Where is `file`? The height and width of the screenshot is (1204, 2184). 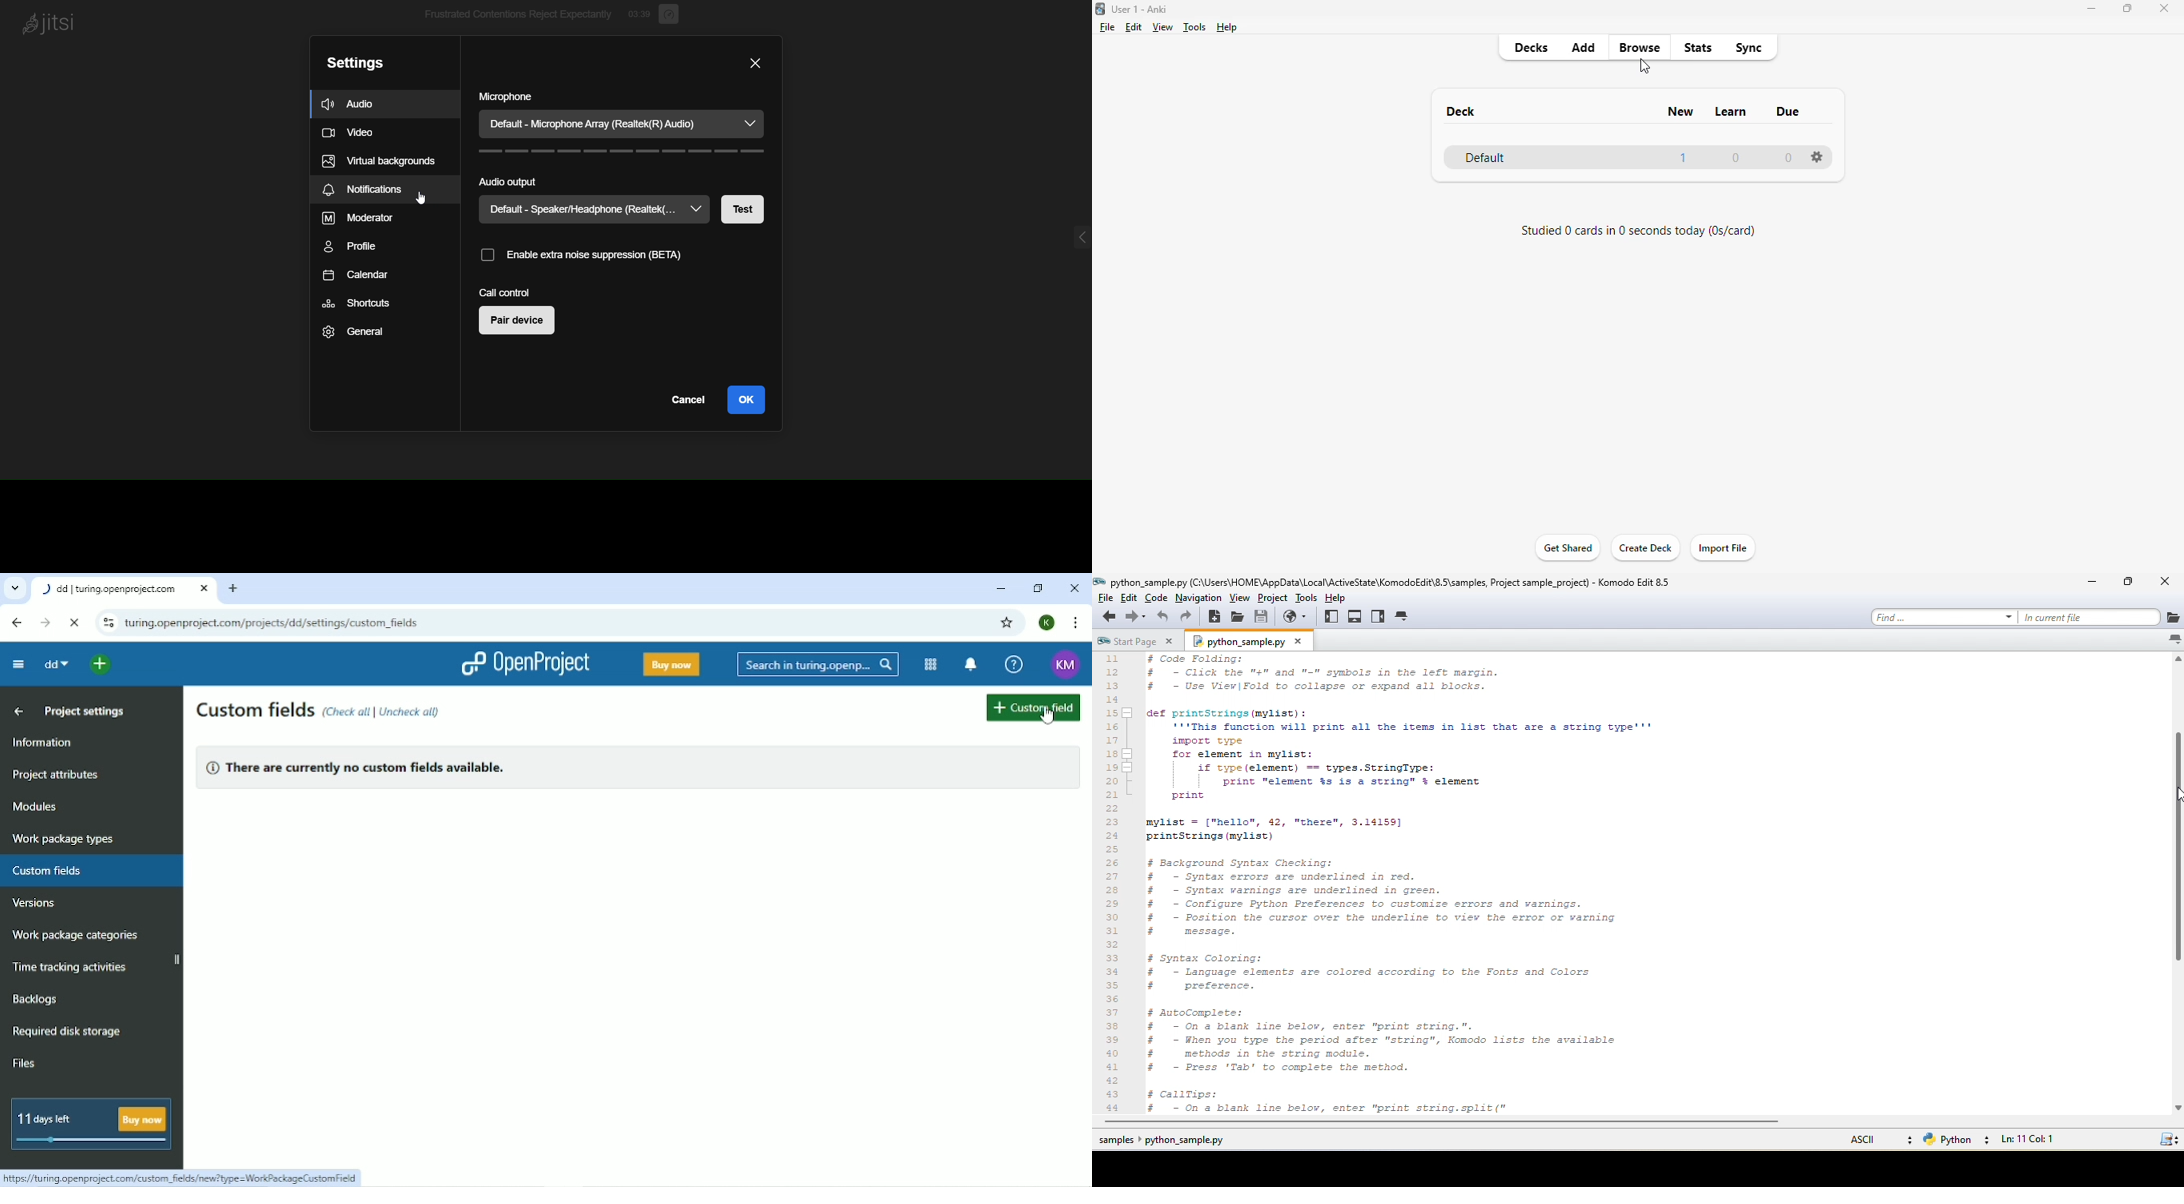
file is located at coordinates (1107, 27).